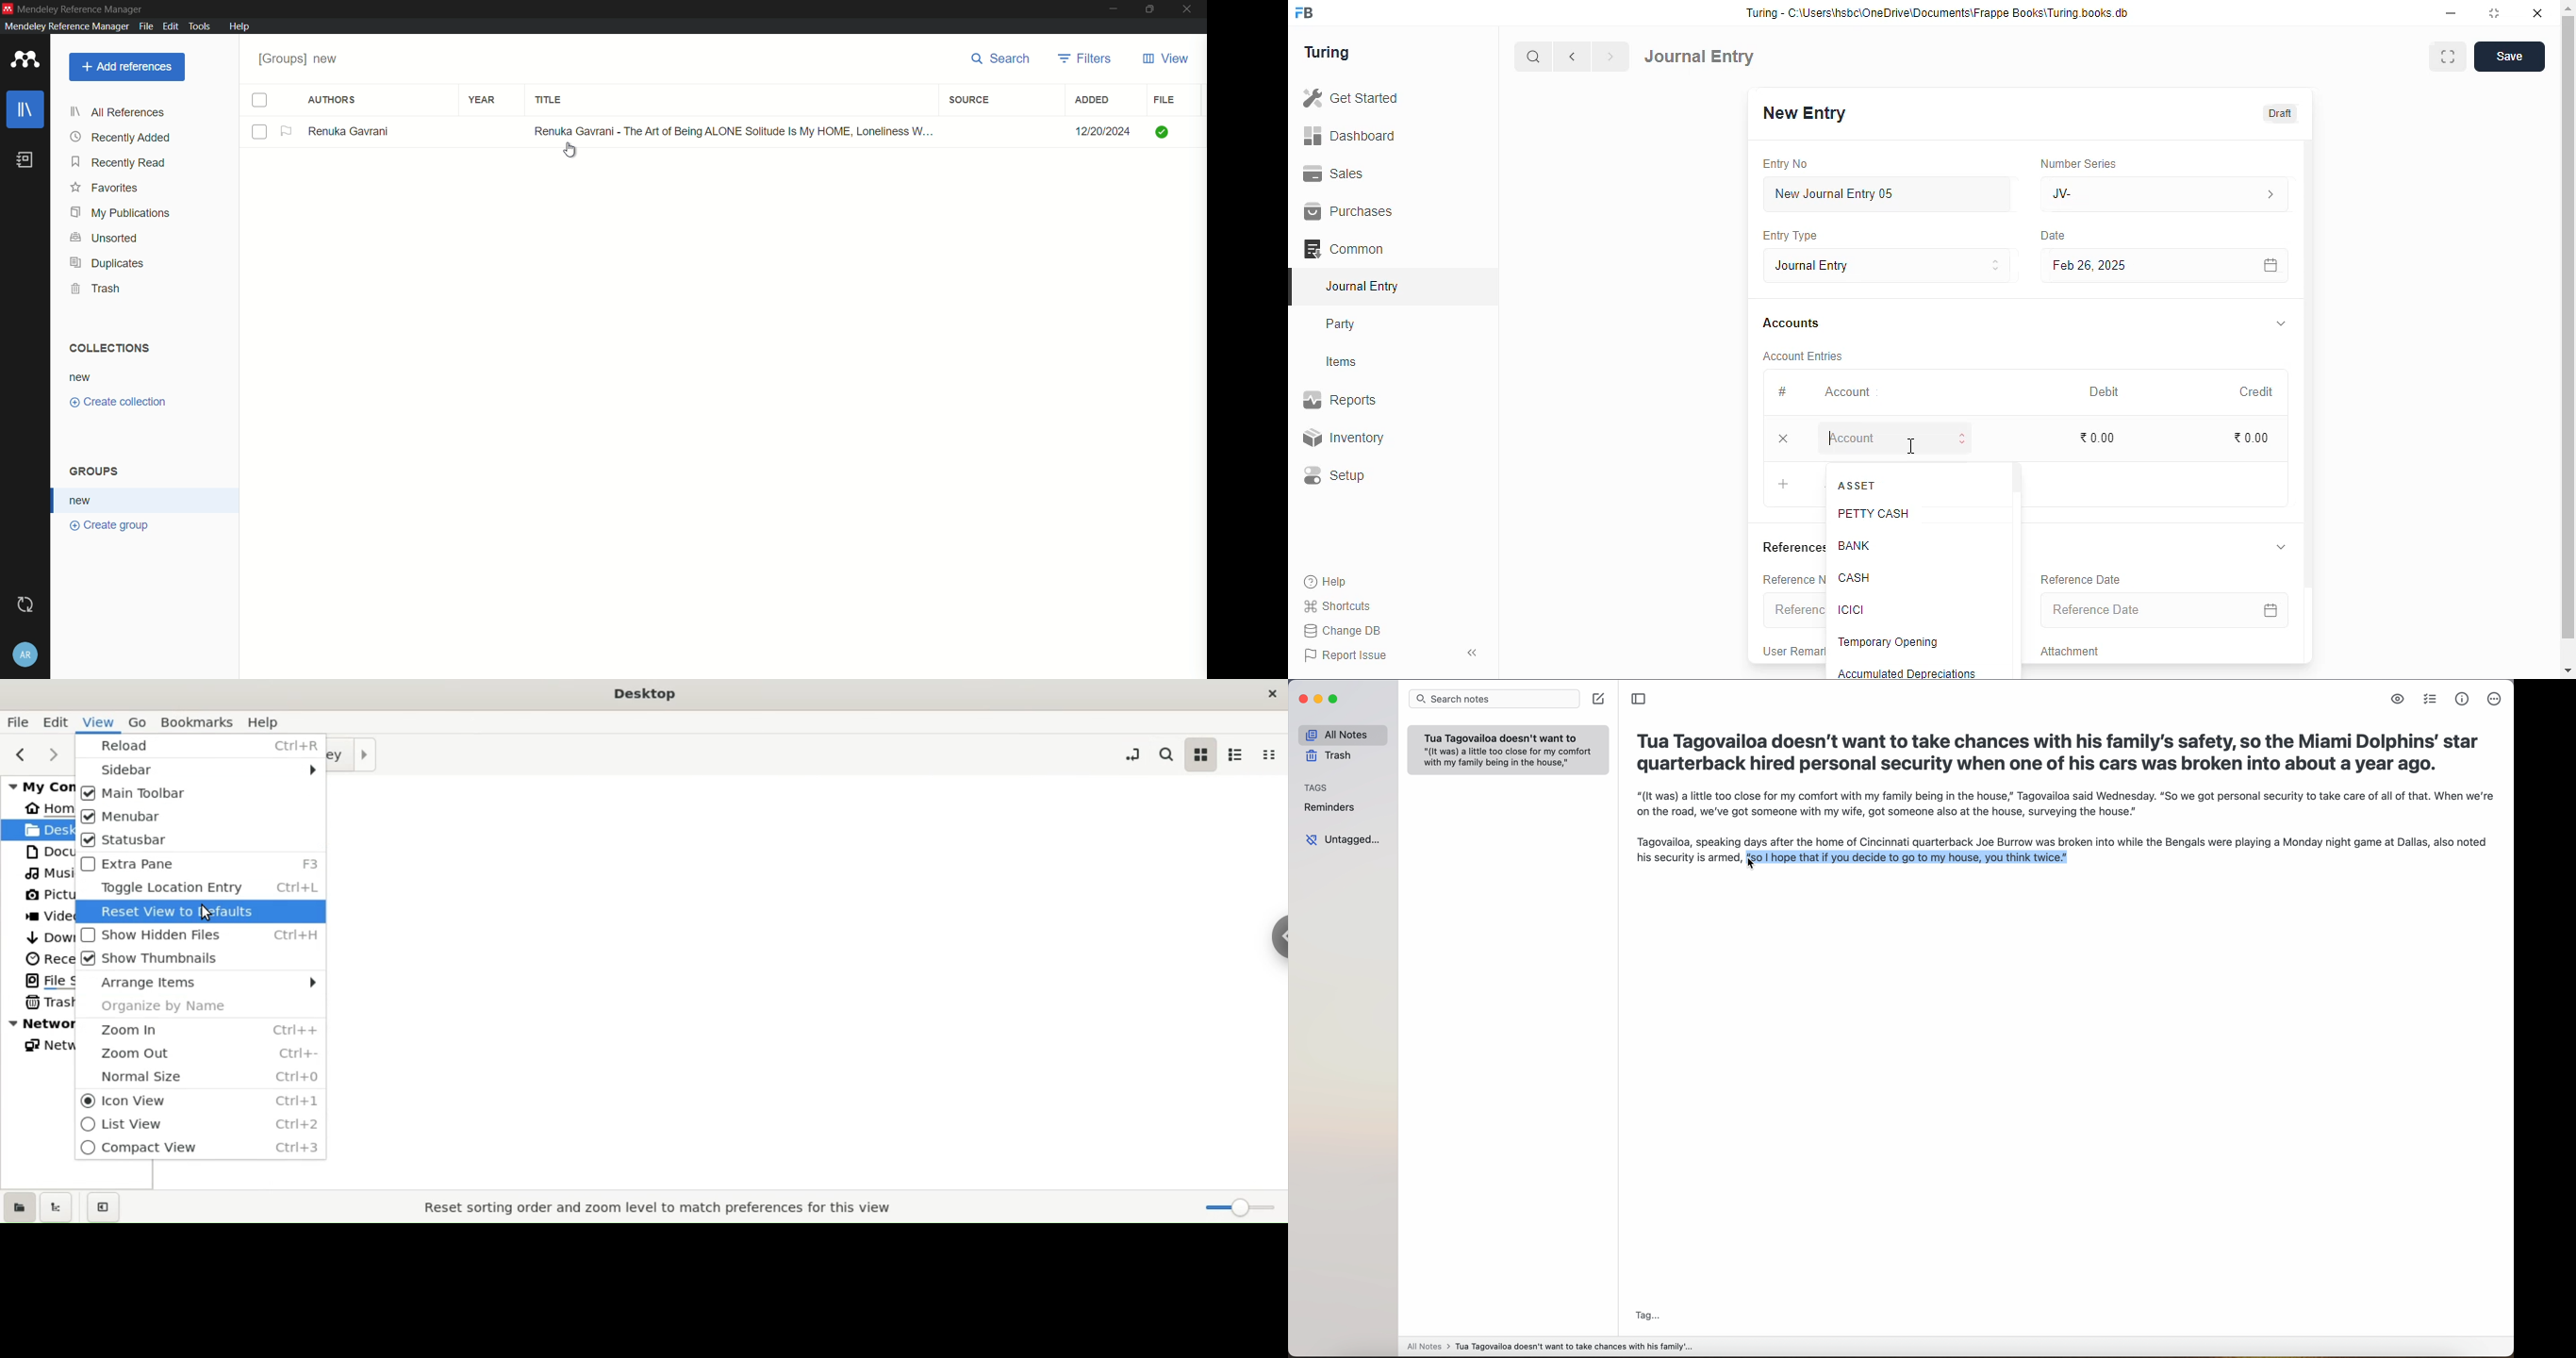  What do you see at coordinates (2398, 700) in the screenshot?
I see `markdown` at bounding box center [2398, 700].